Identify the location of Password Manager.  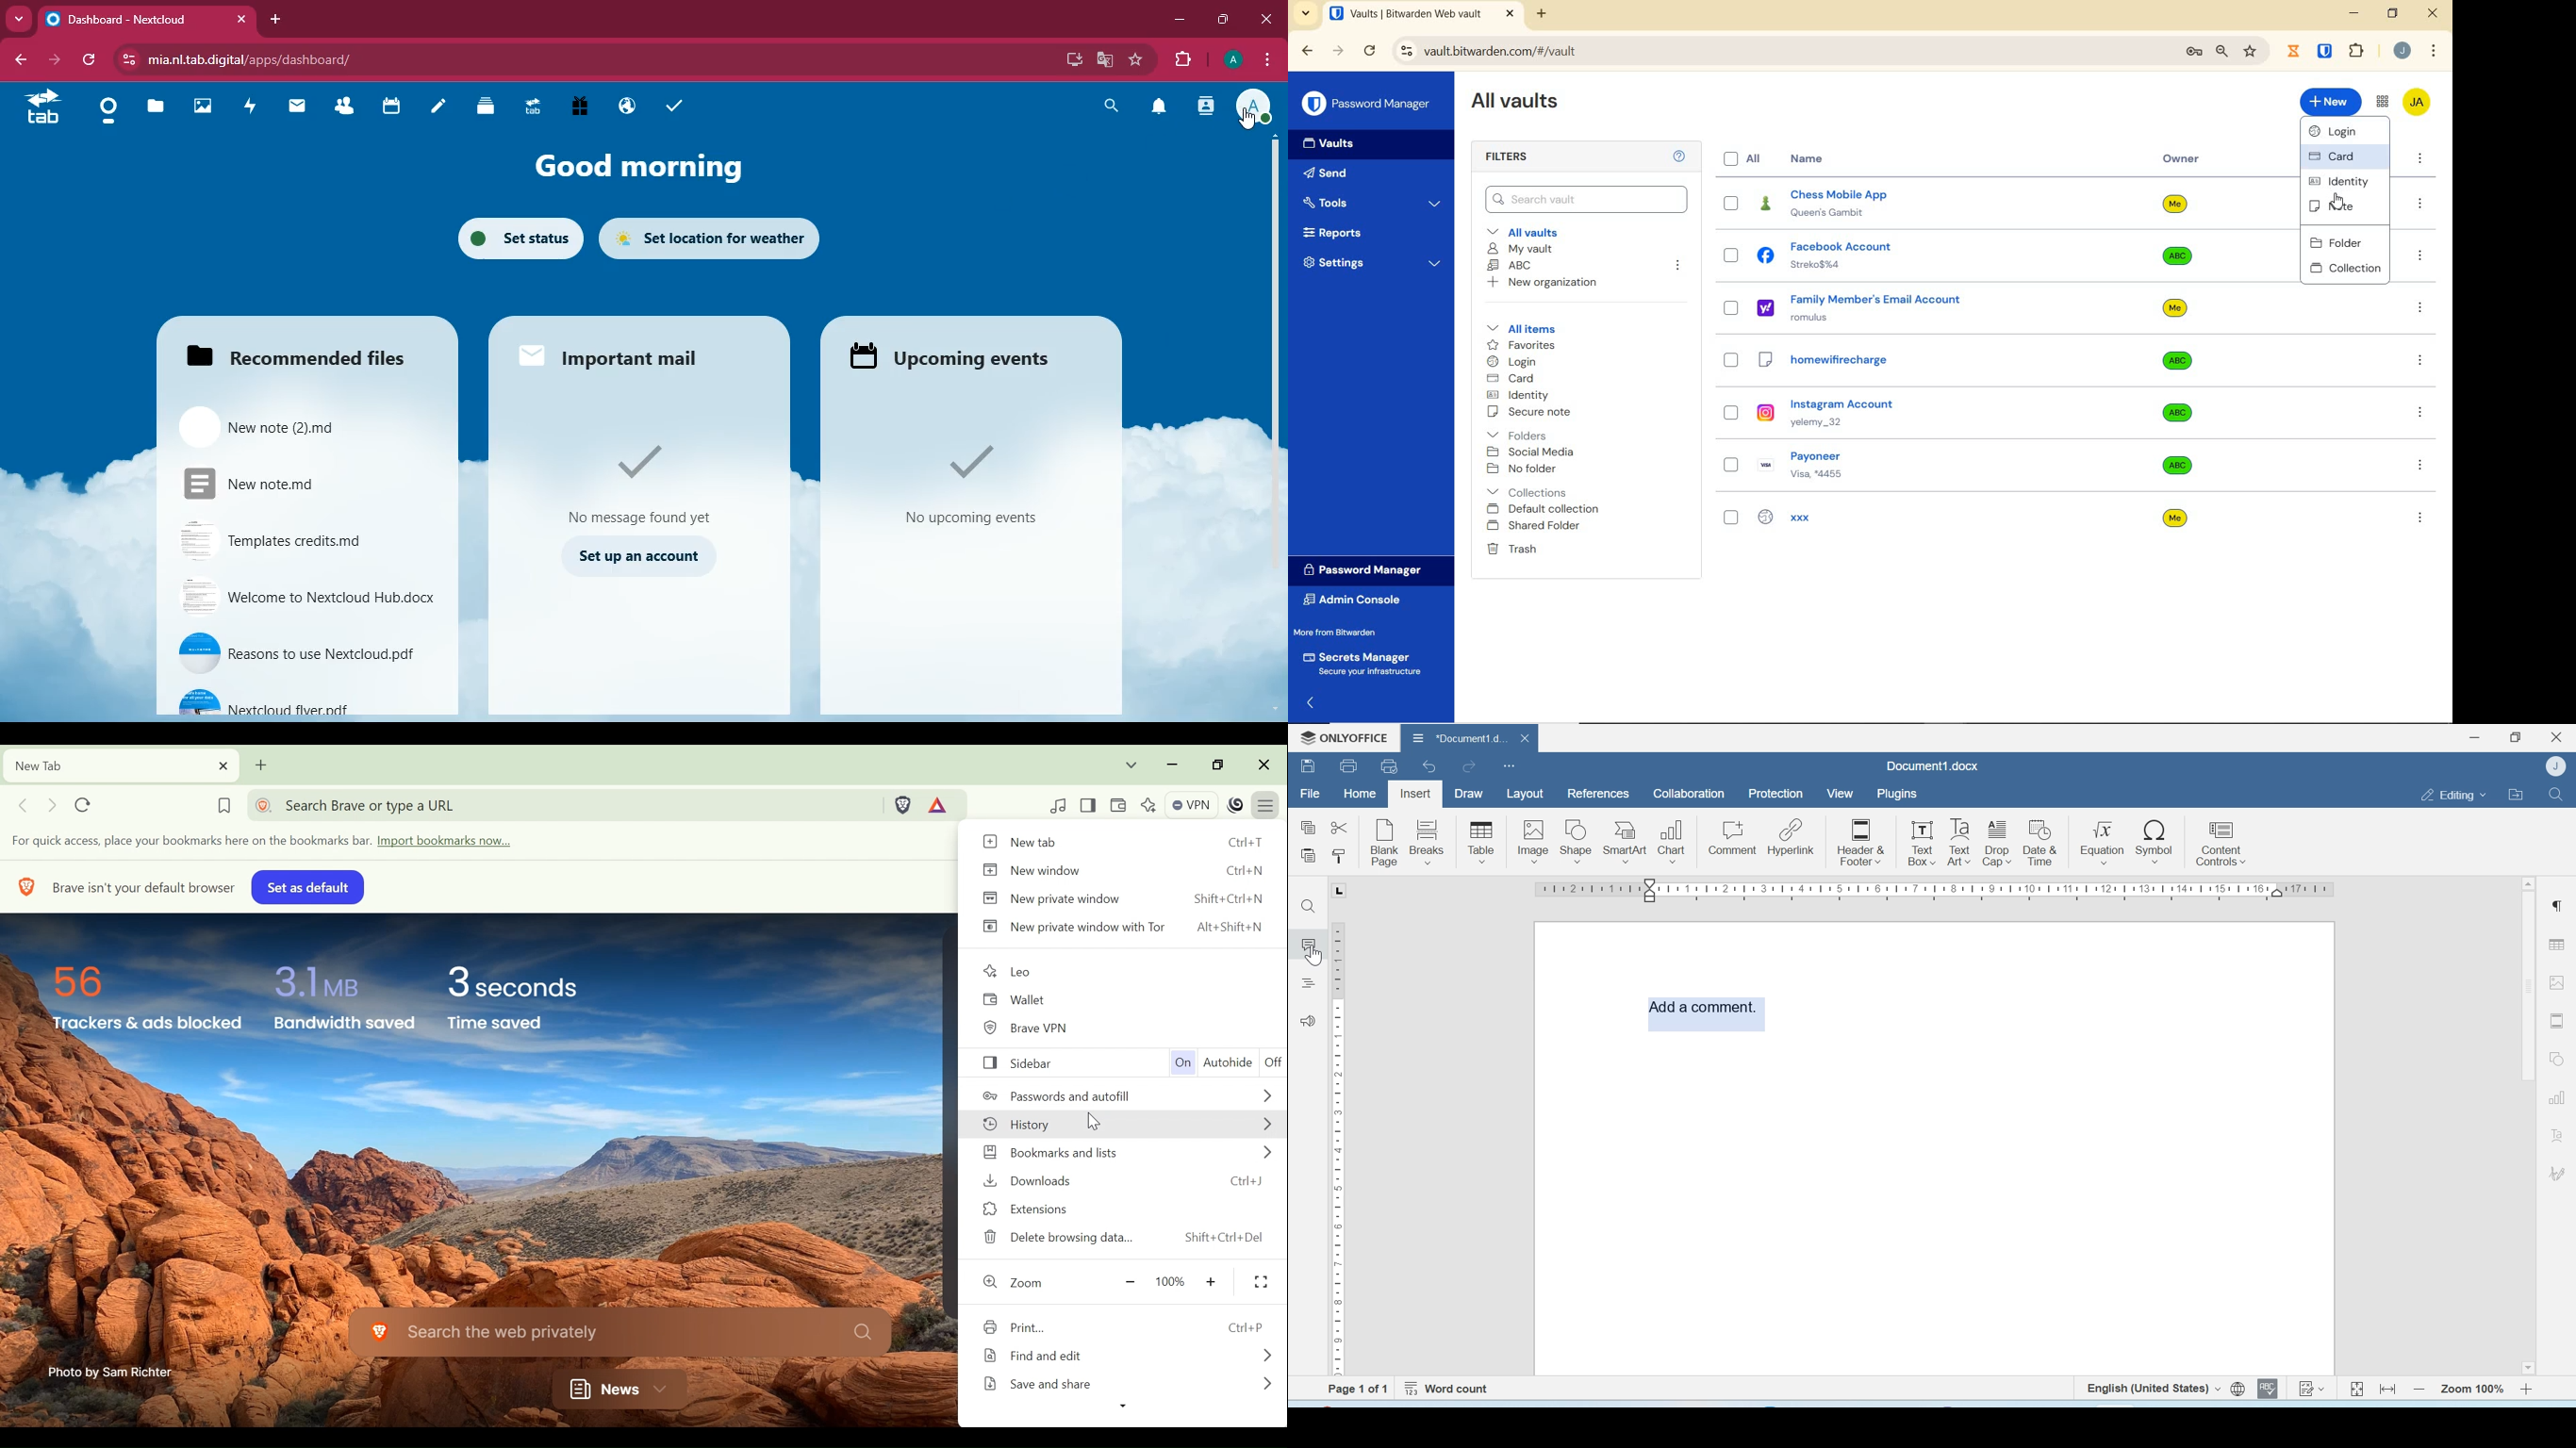
(1367, 569).